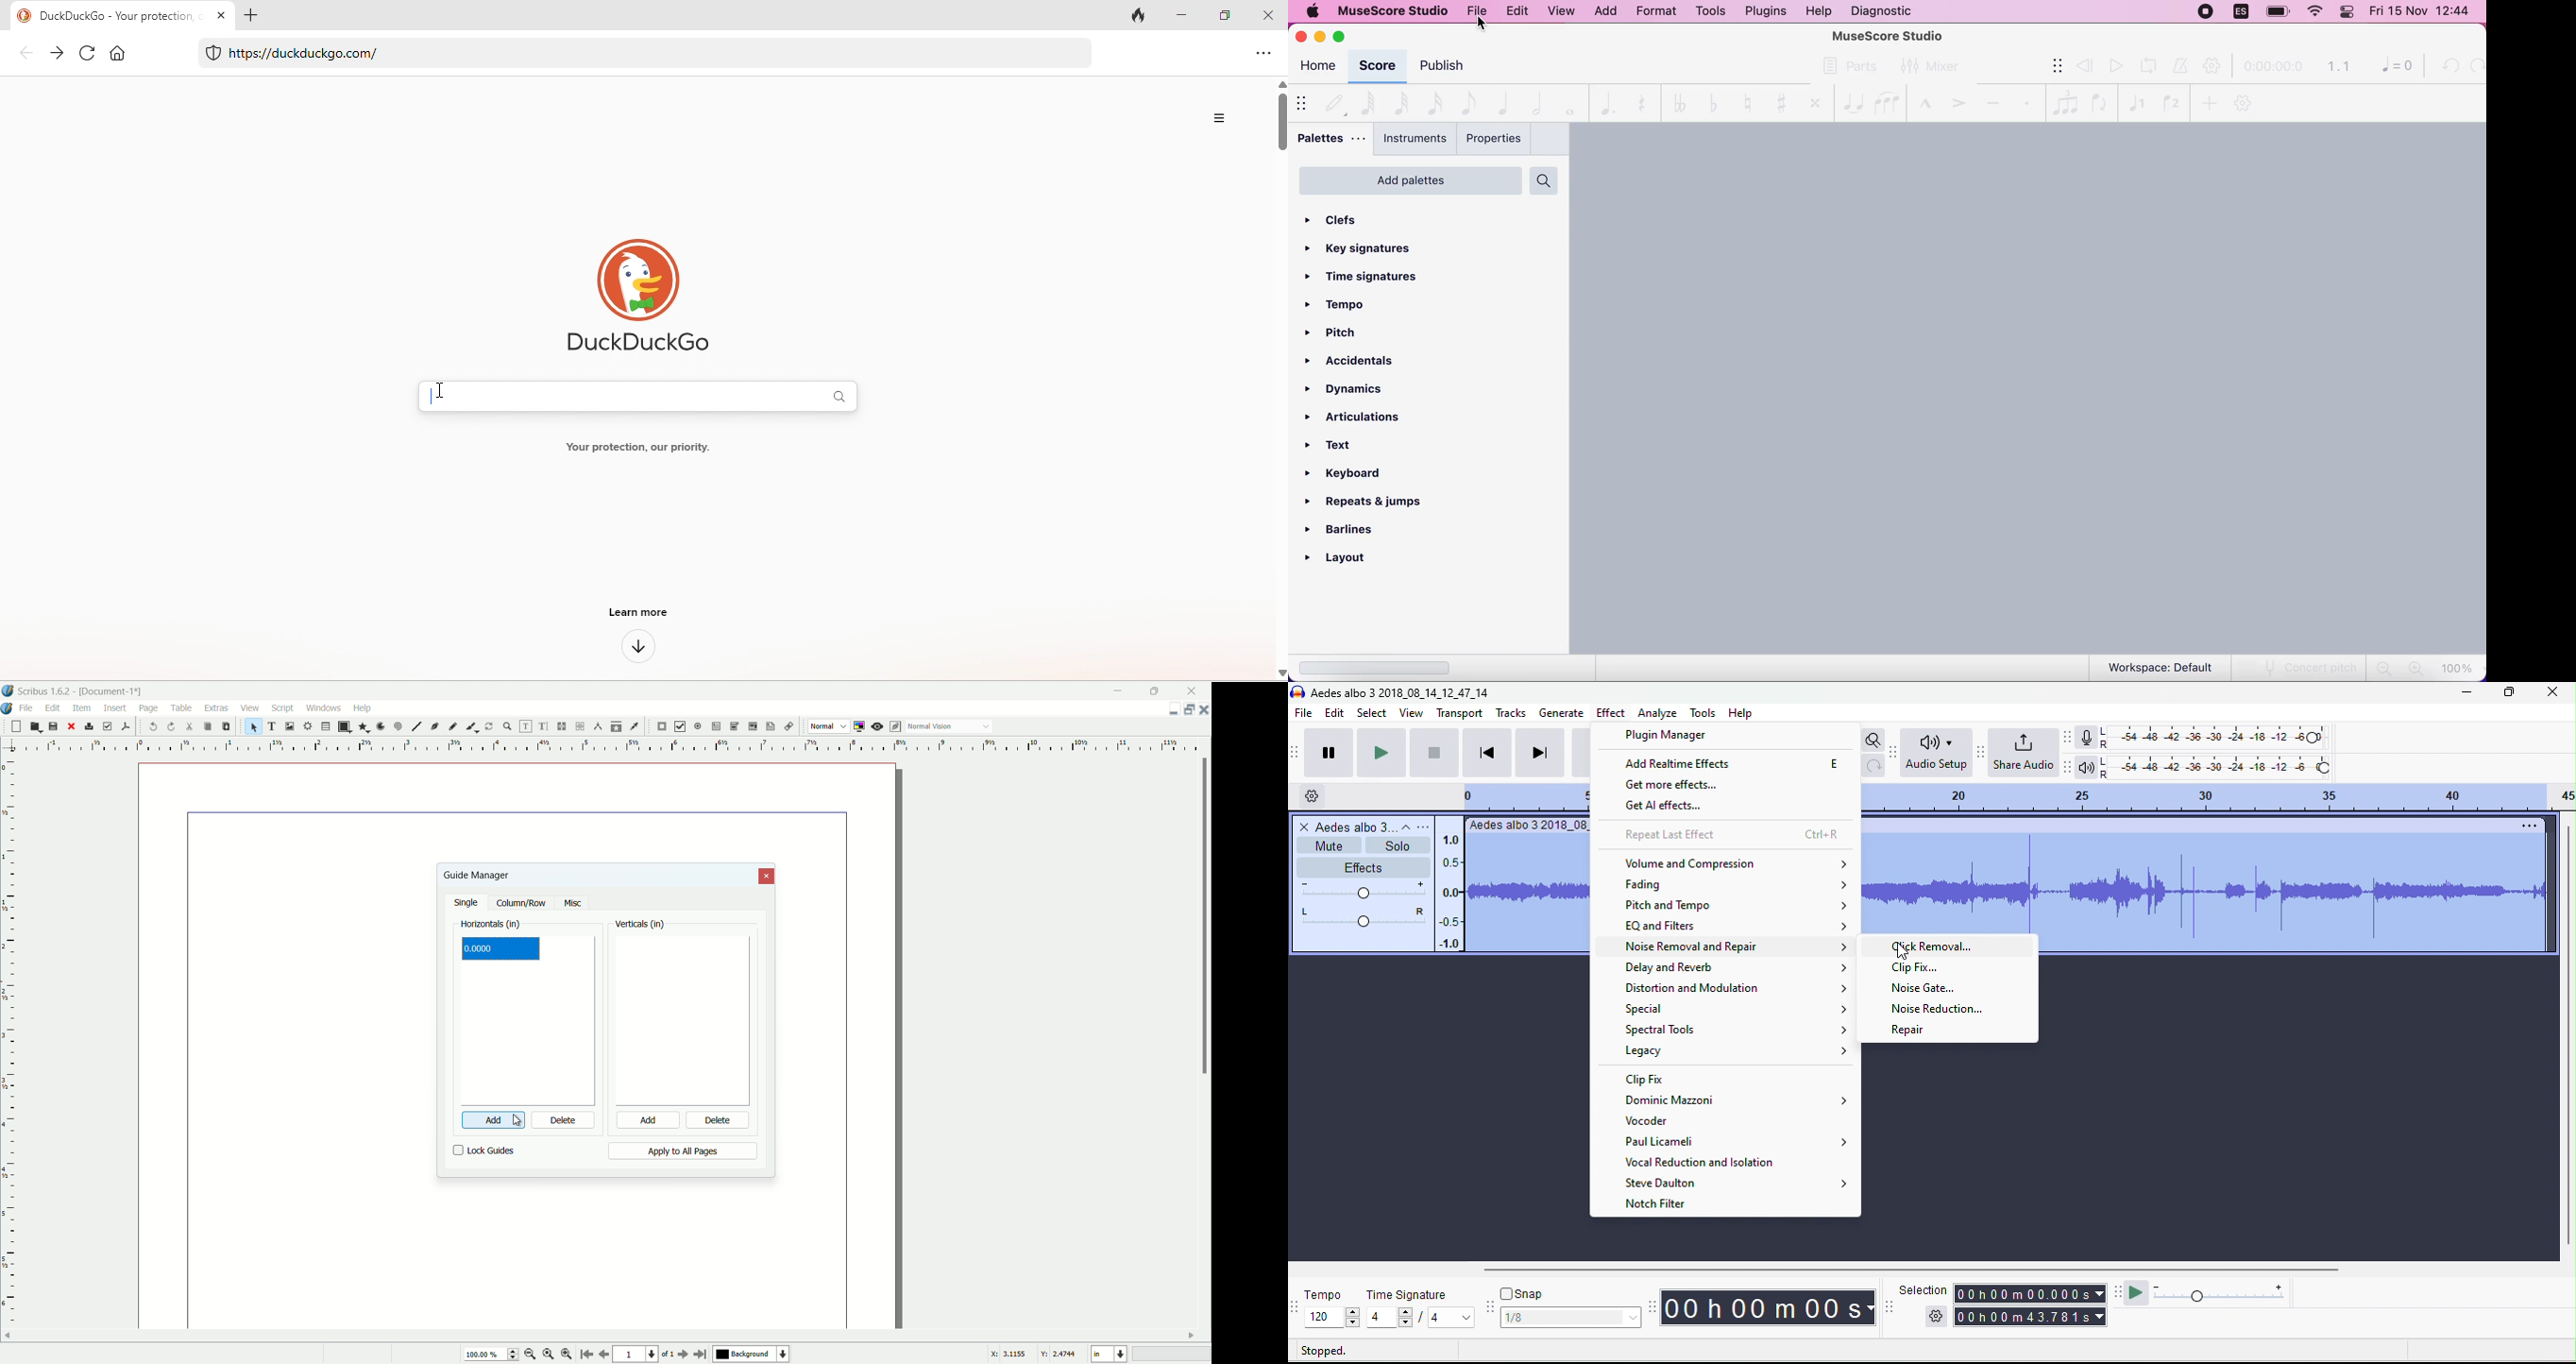  Describe the element at coordinates (1504, 102) in the screenshot. I see `quarter note` at that location.